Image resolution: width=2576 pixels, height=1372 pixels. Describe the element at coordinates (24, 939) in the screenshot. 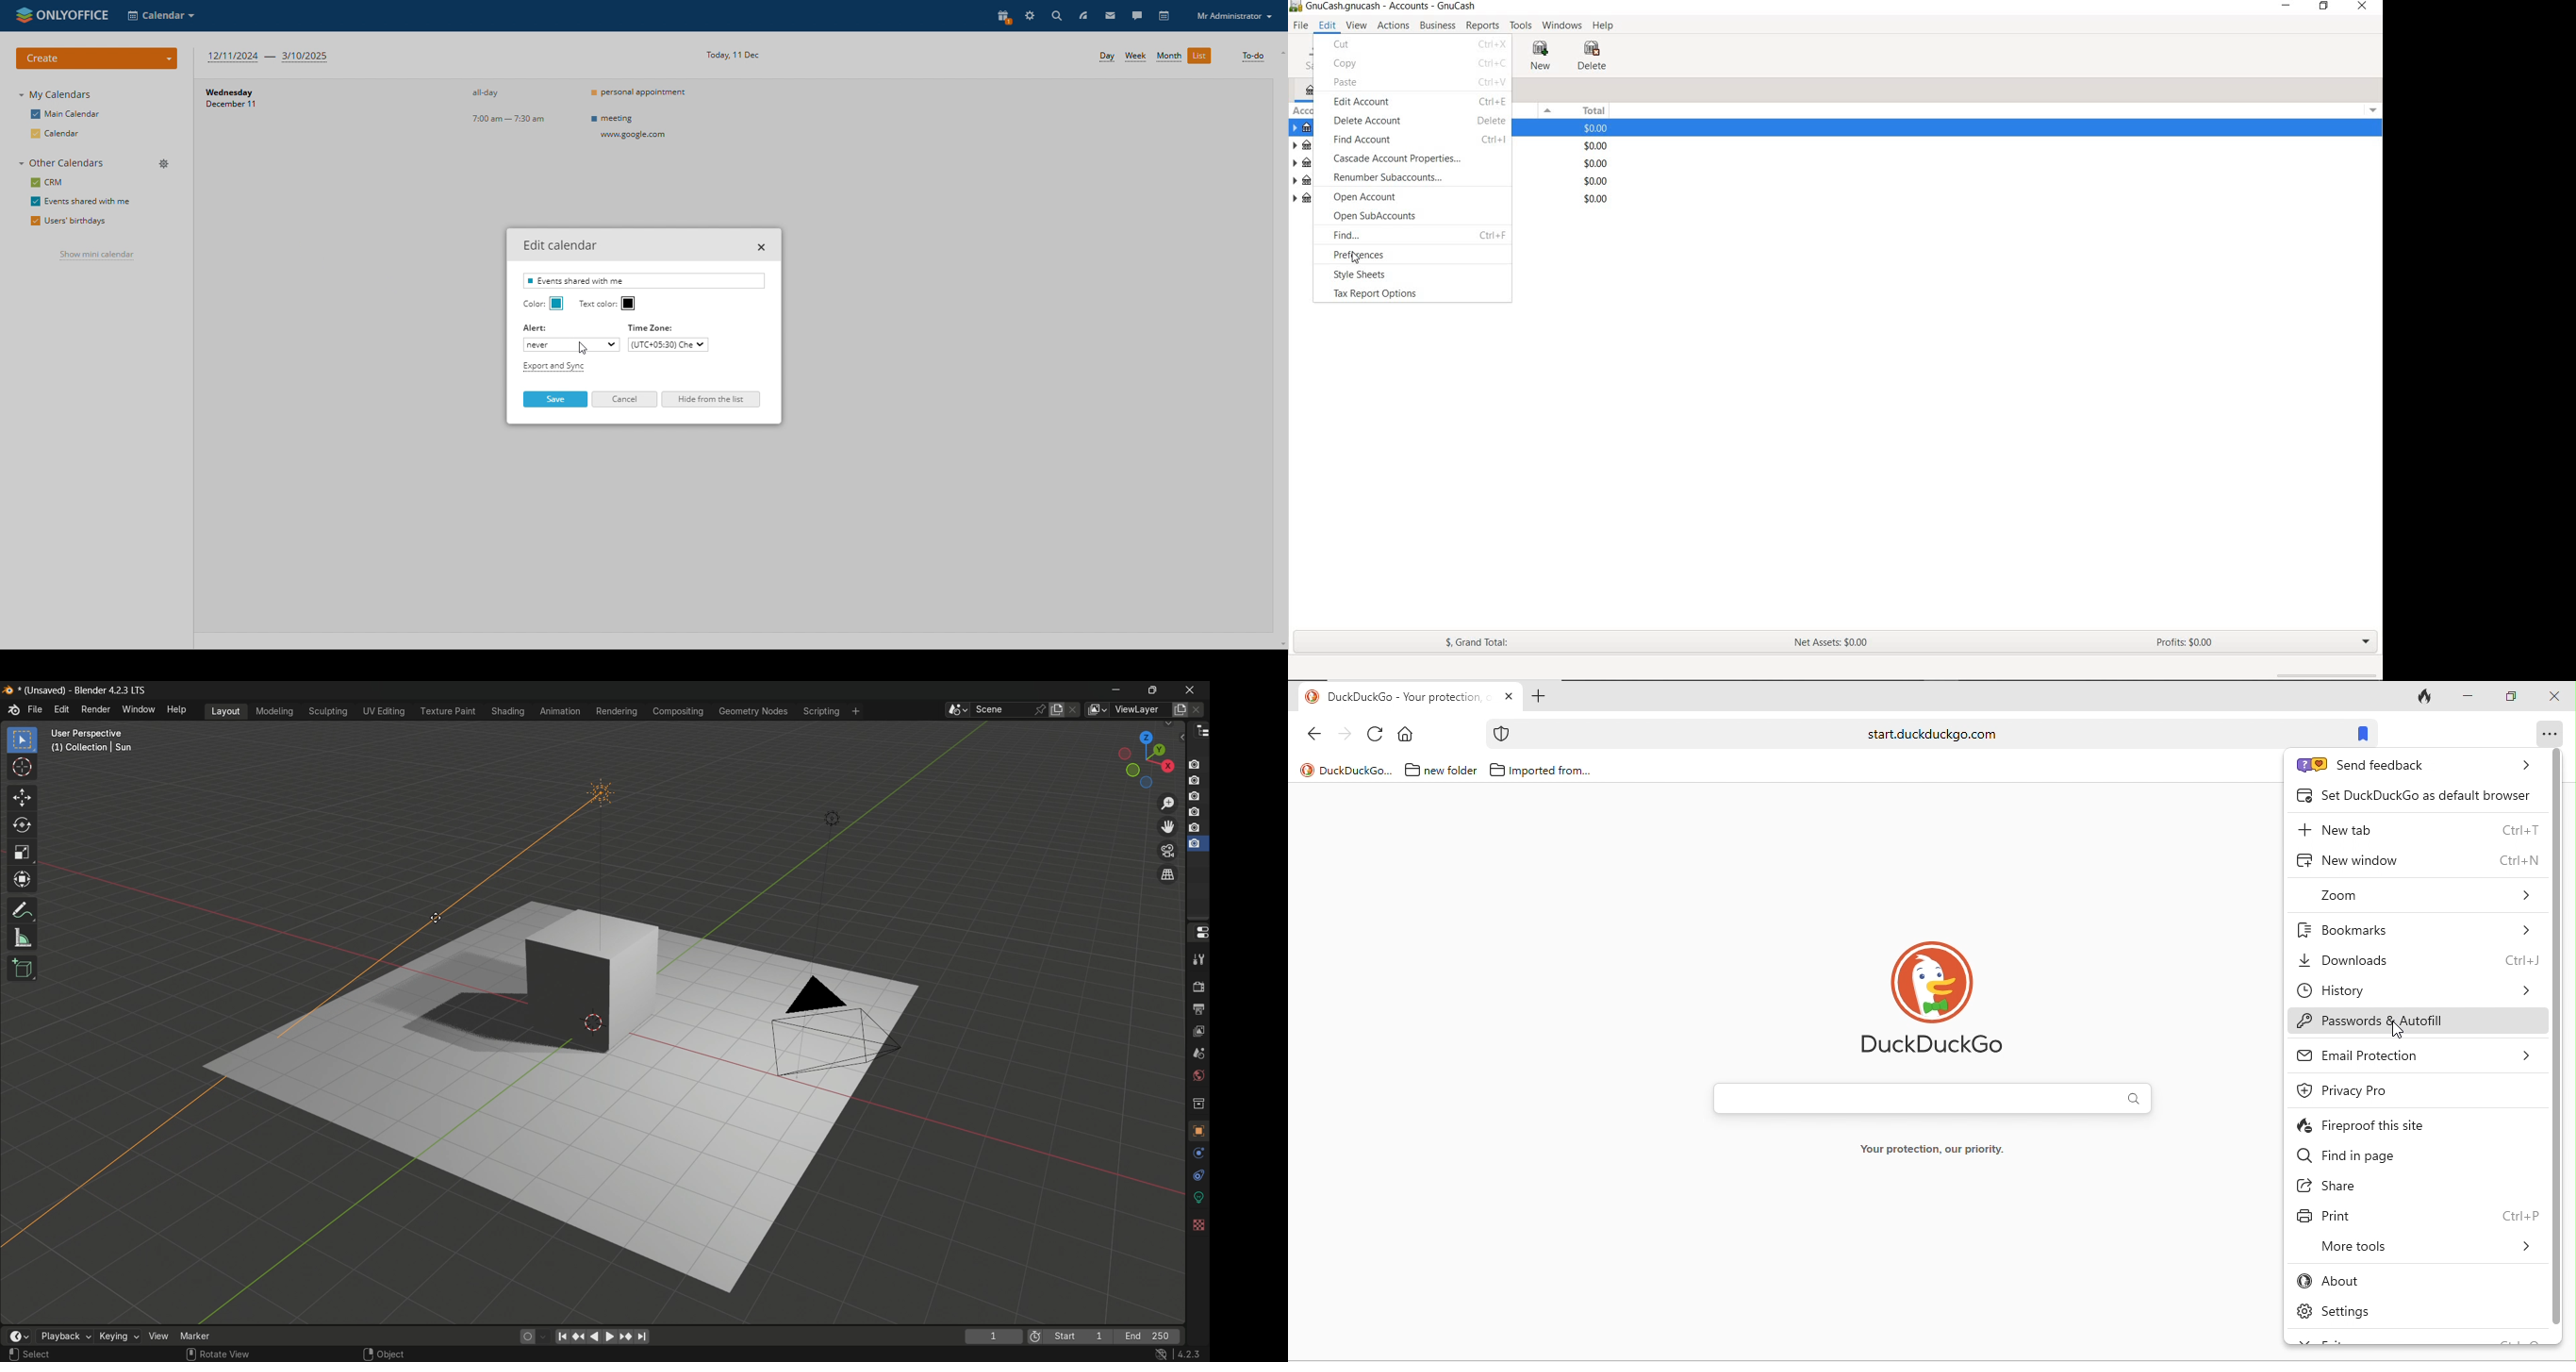

I see `measure` at that location.